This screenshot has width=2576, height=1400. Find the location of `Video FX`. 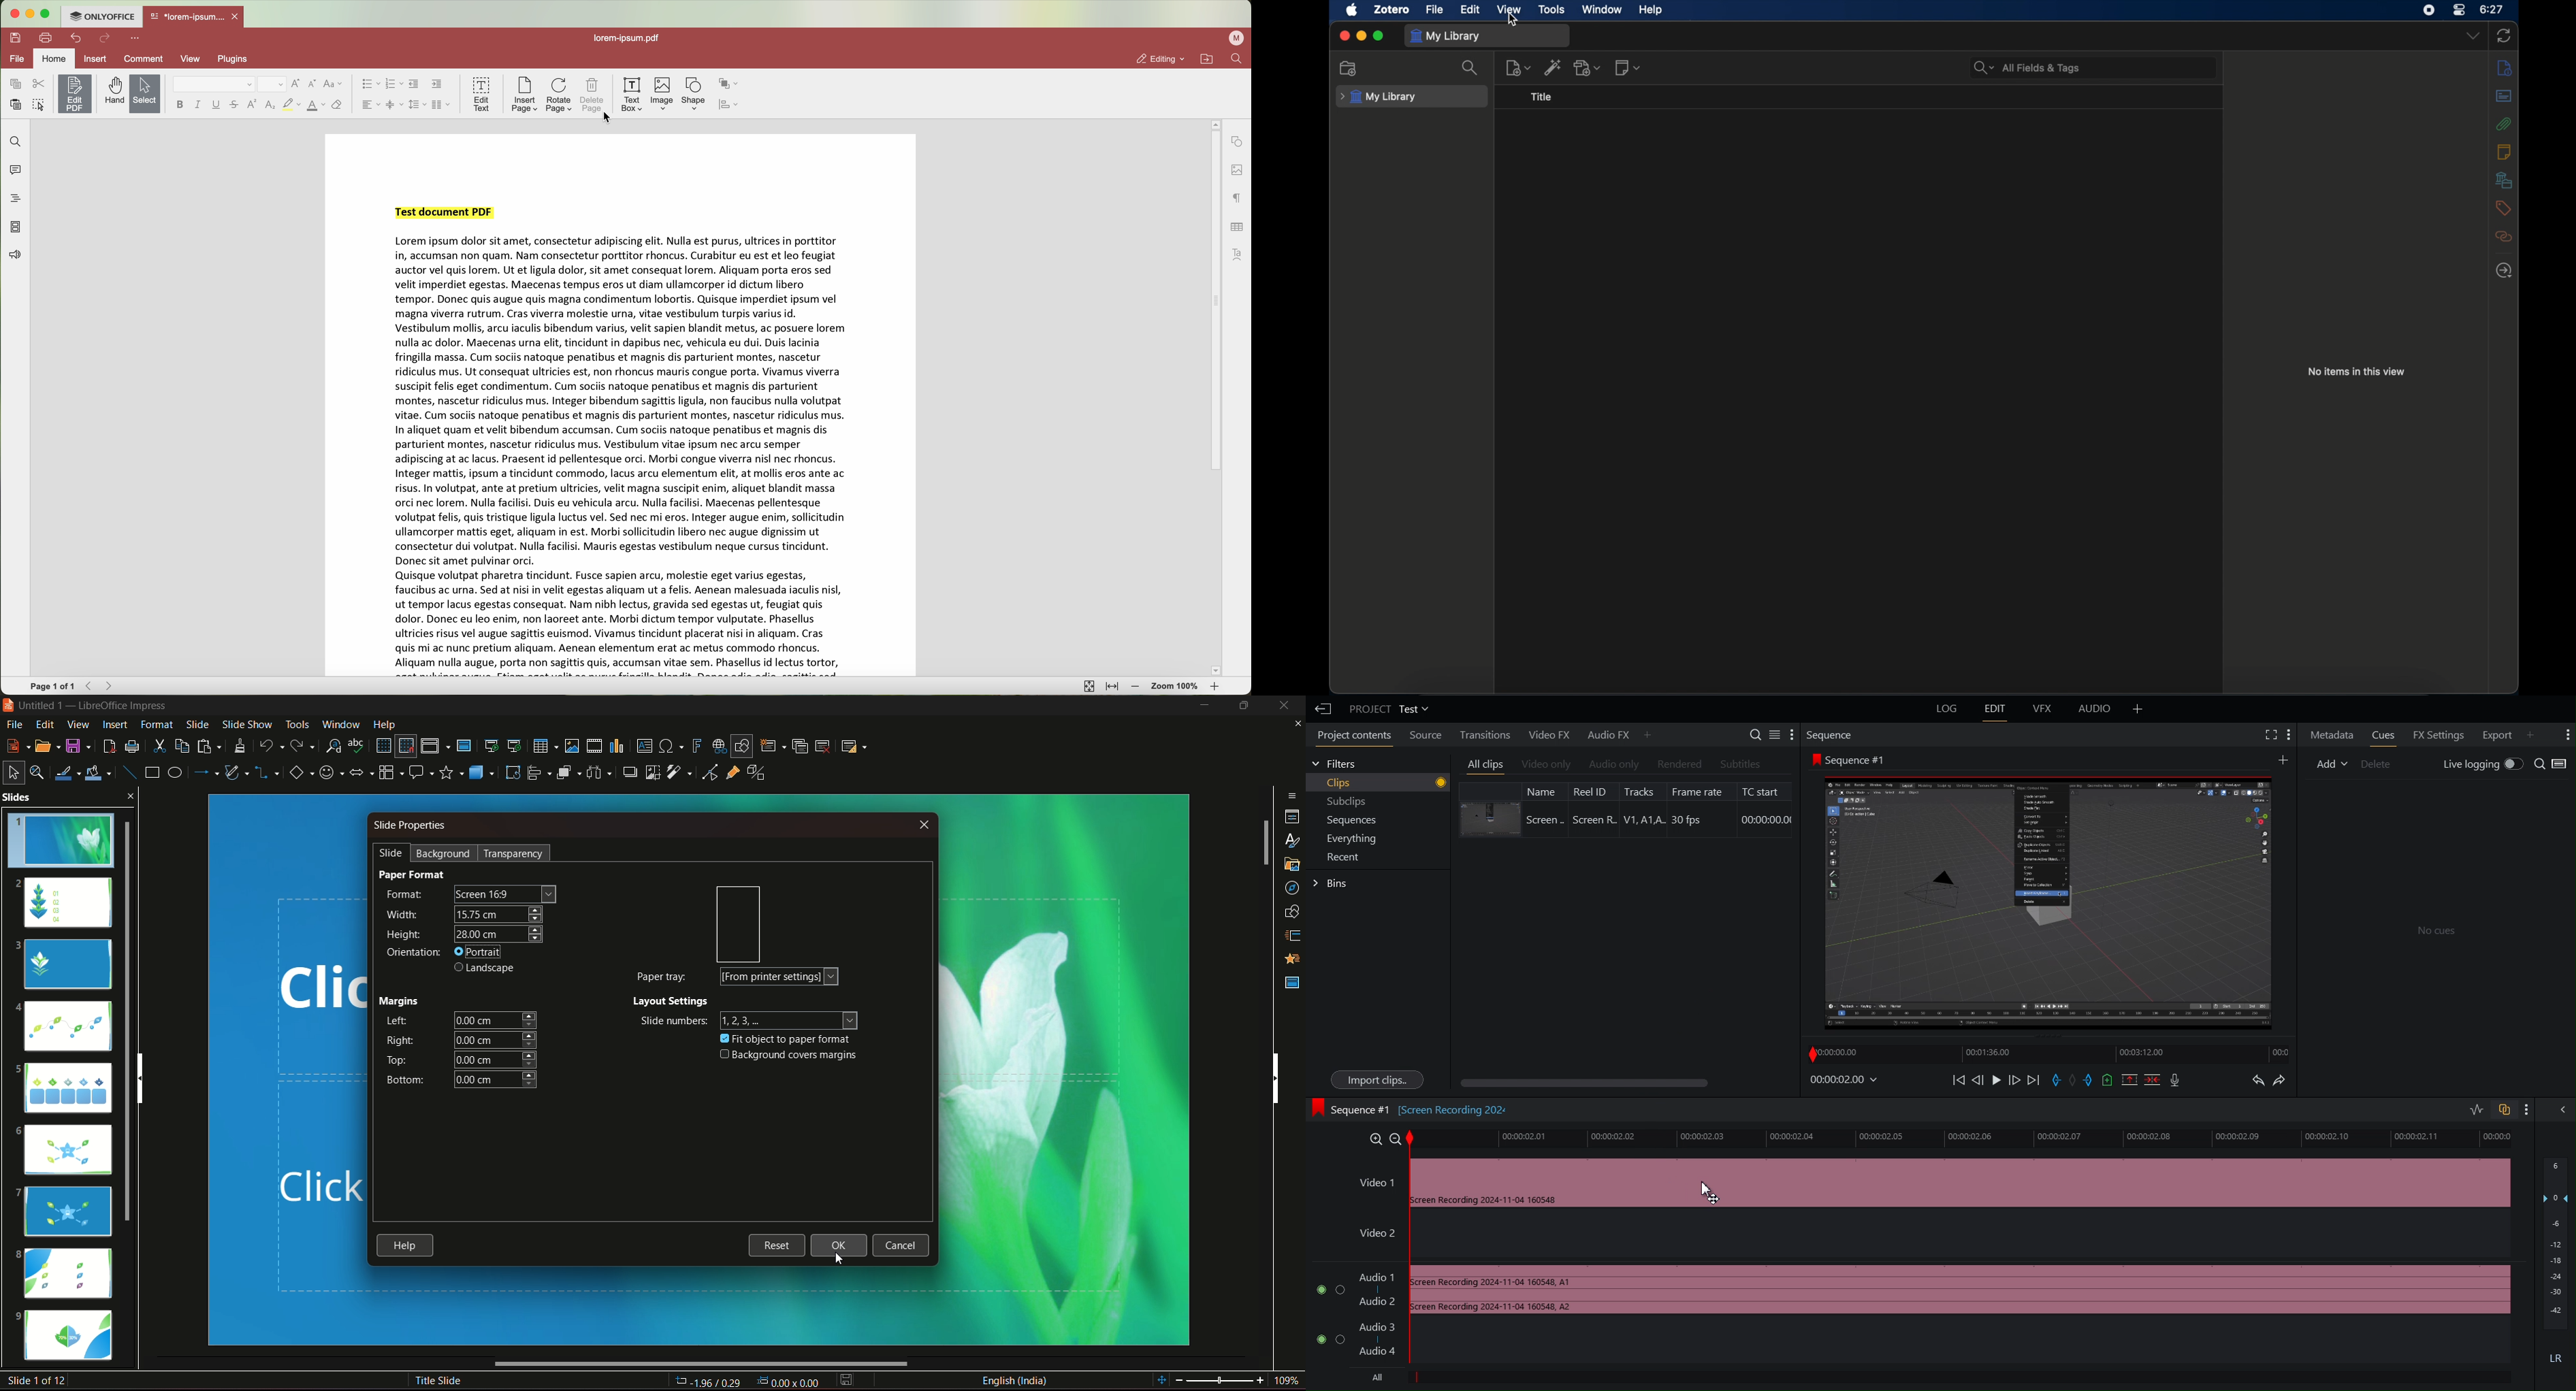

Video FX is located at coordinates (1549, 734).